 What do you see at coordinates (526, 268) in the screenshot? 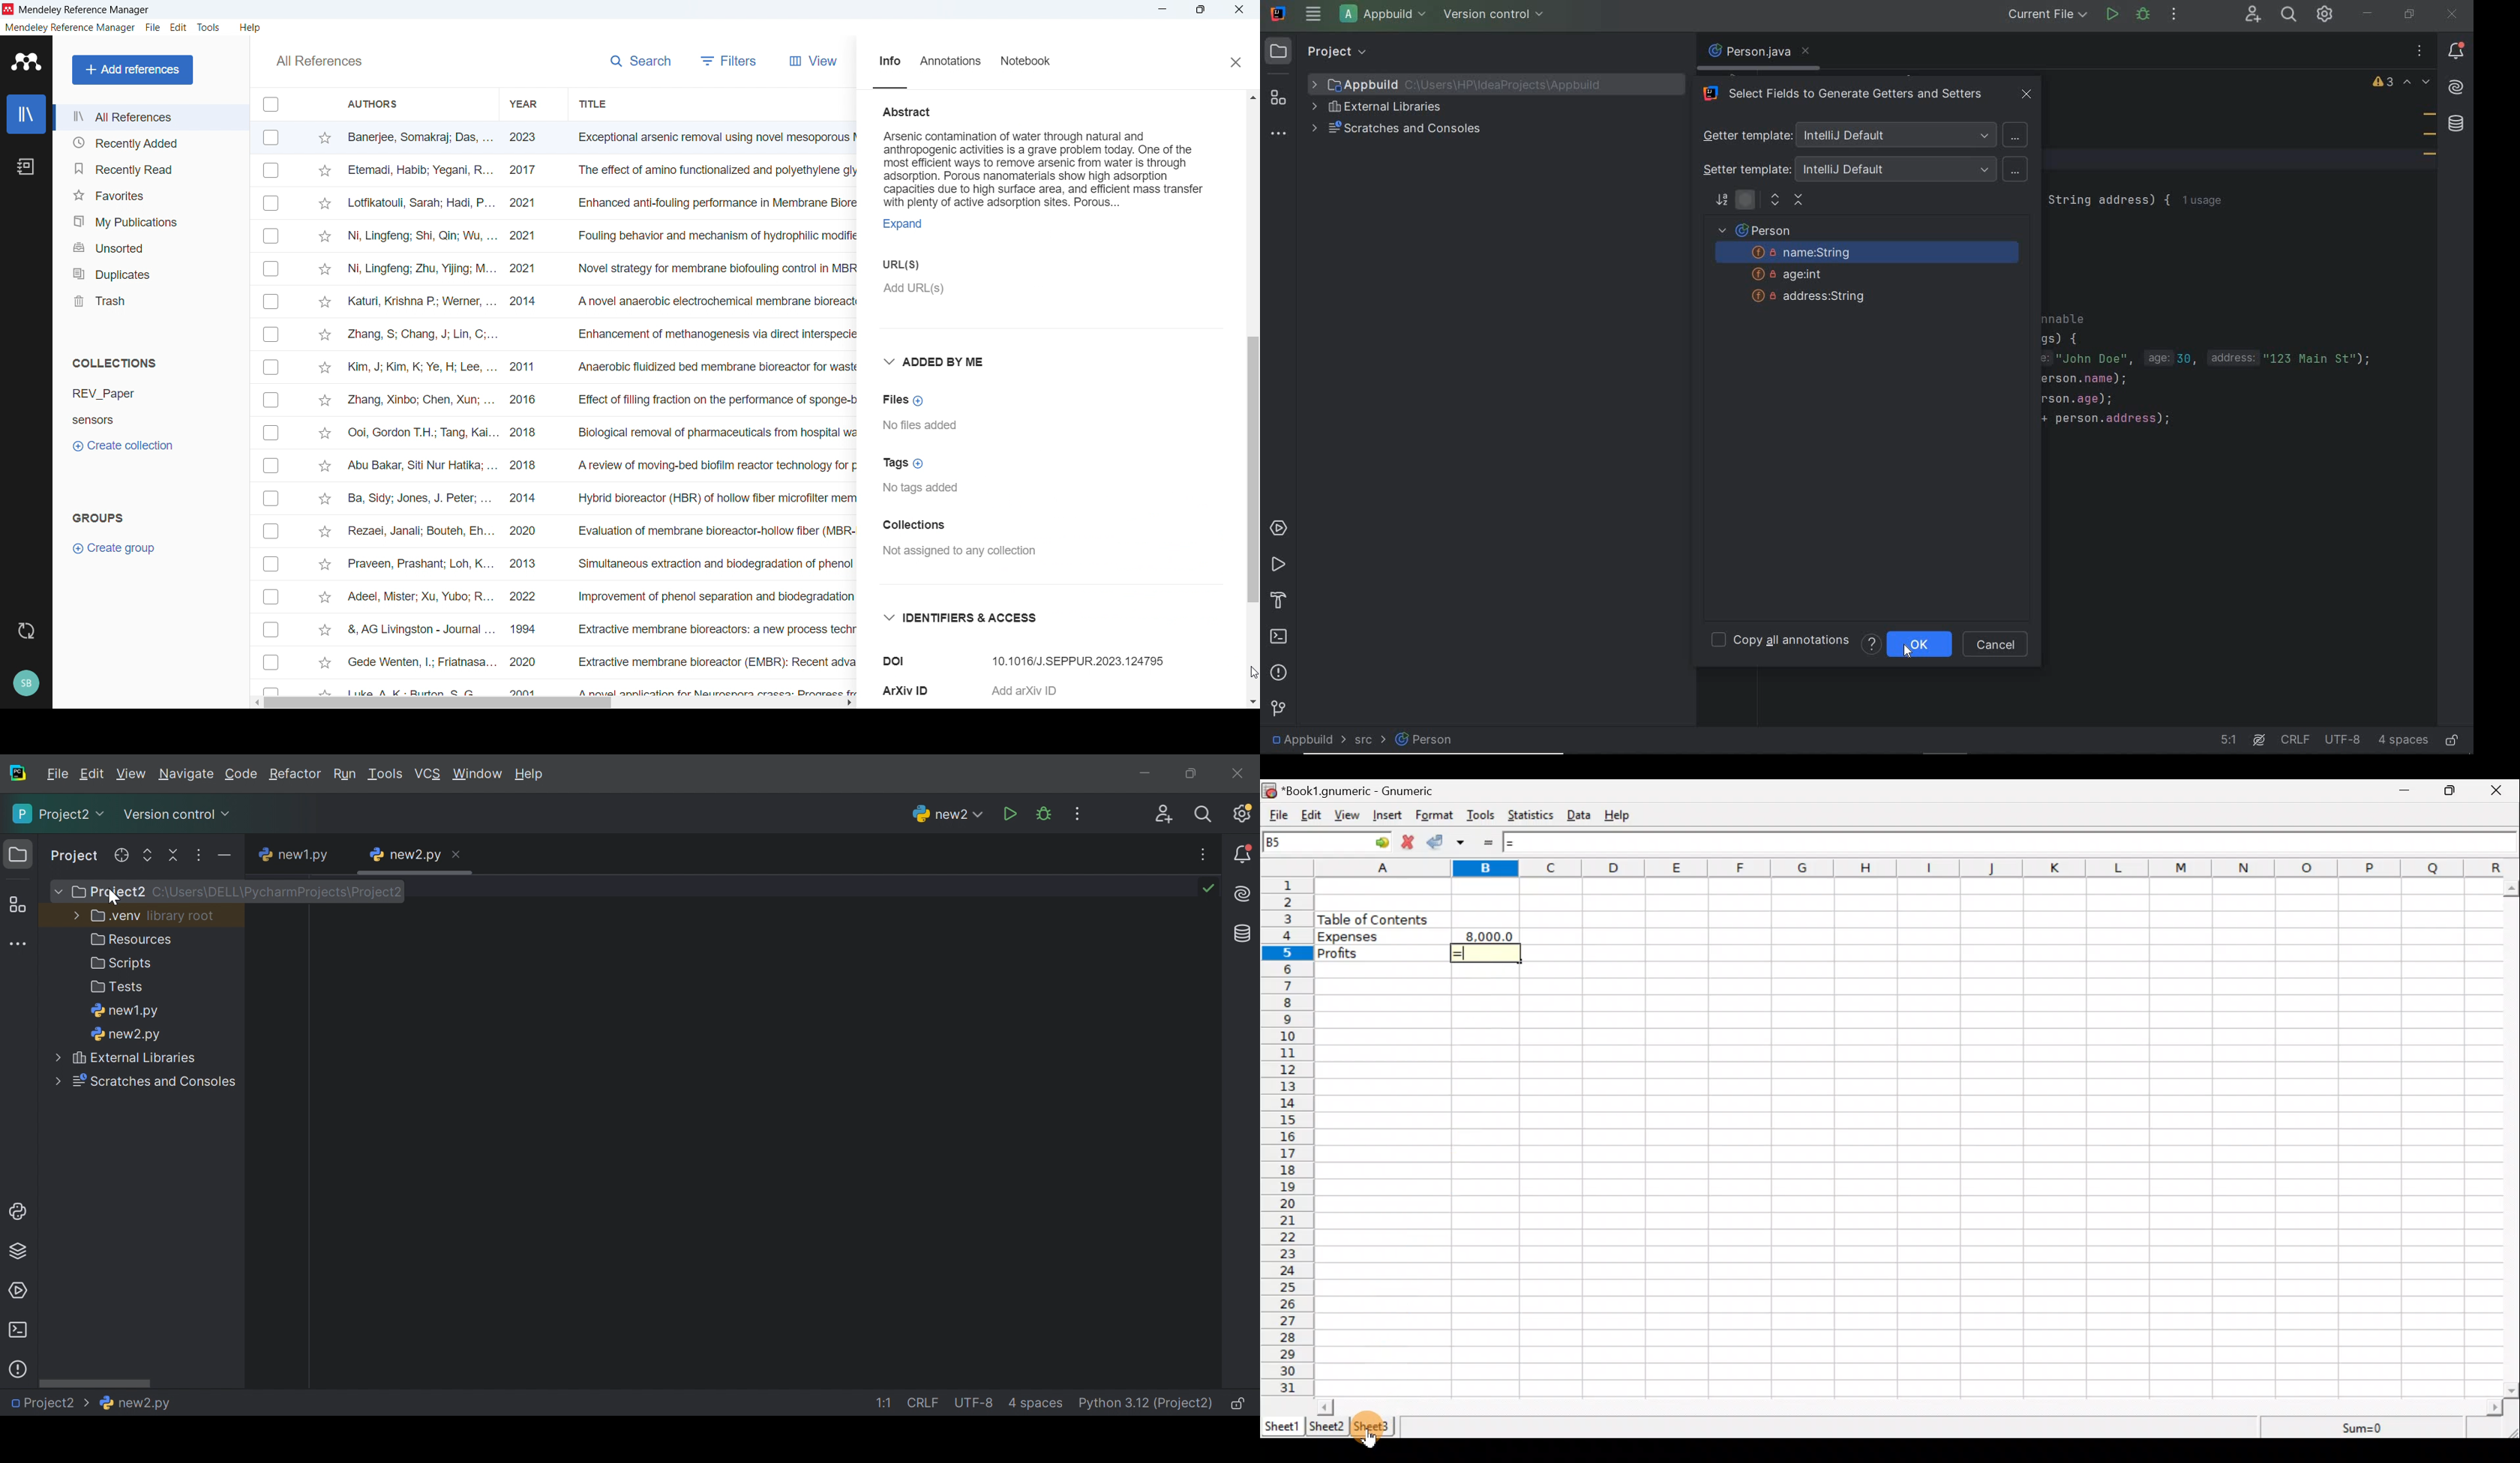
I see `2021` at bounding box center [526, 268].